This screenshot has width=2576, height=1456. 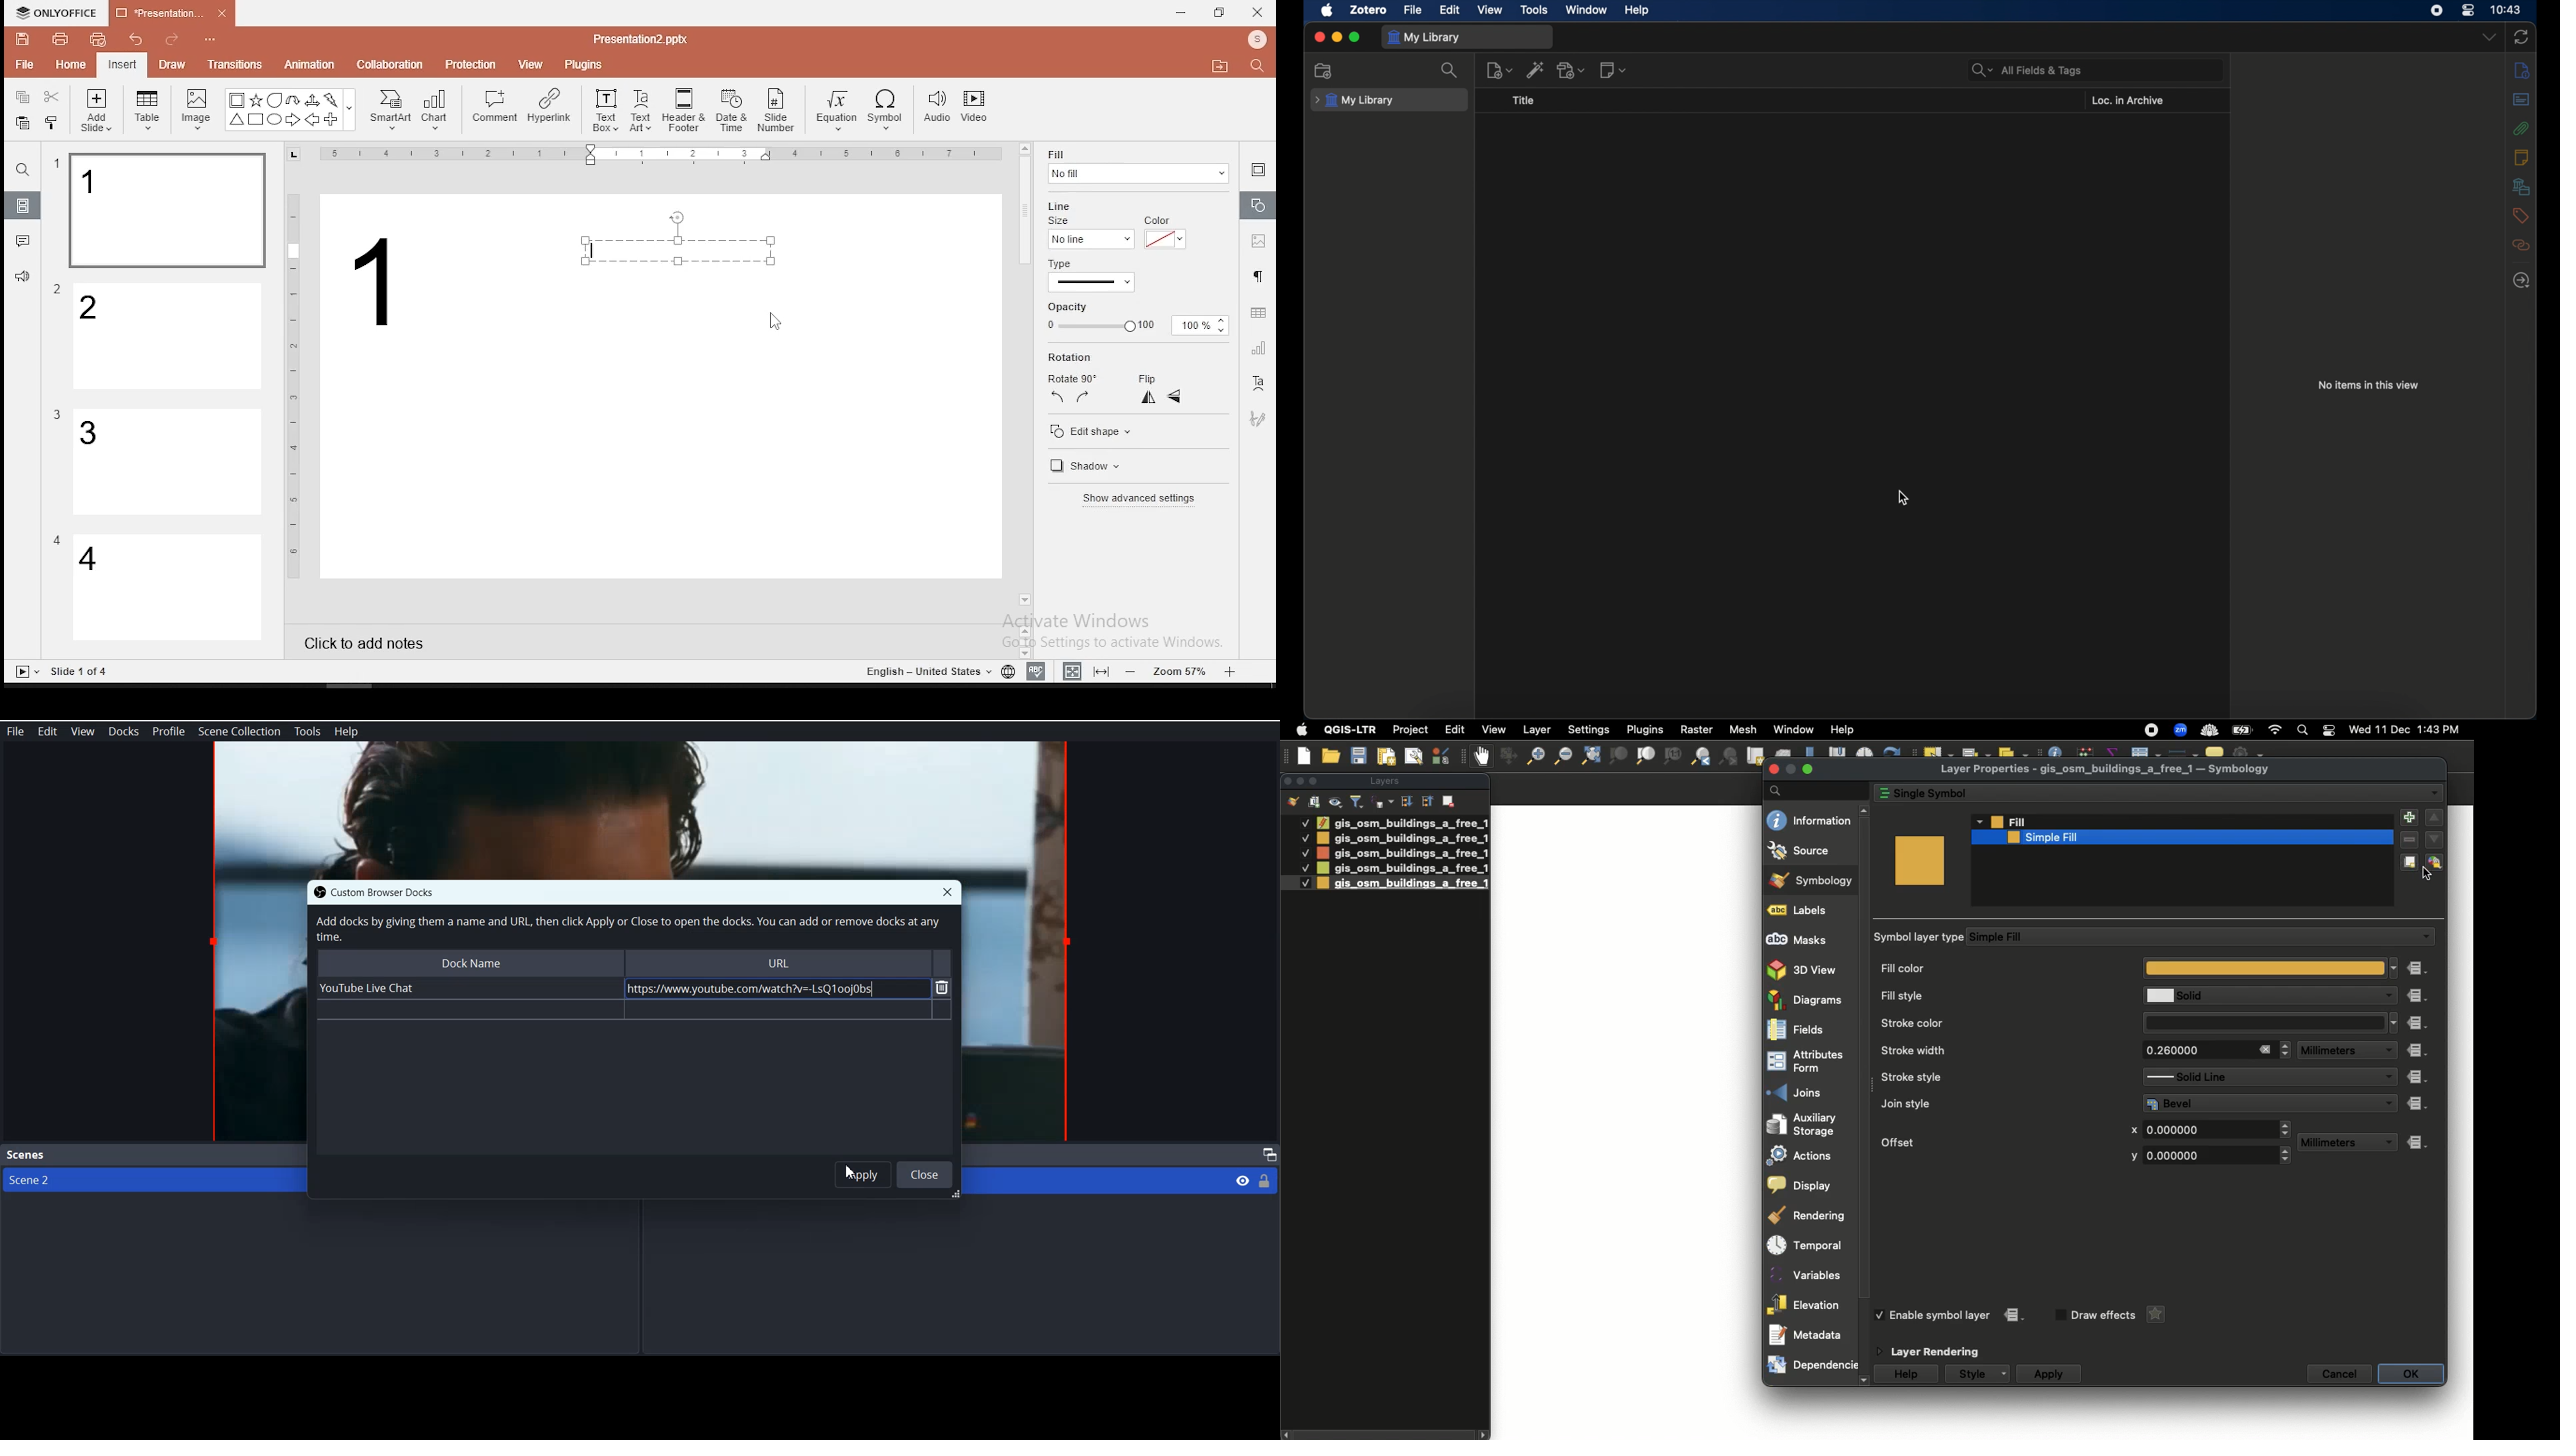 I want to click on spell check, so click(x=1036, y=671).